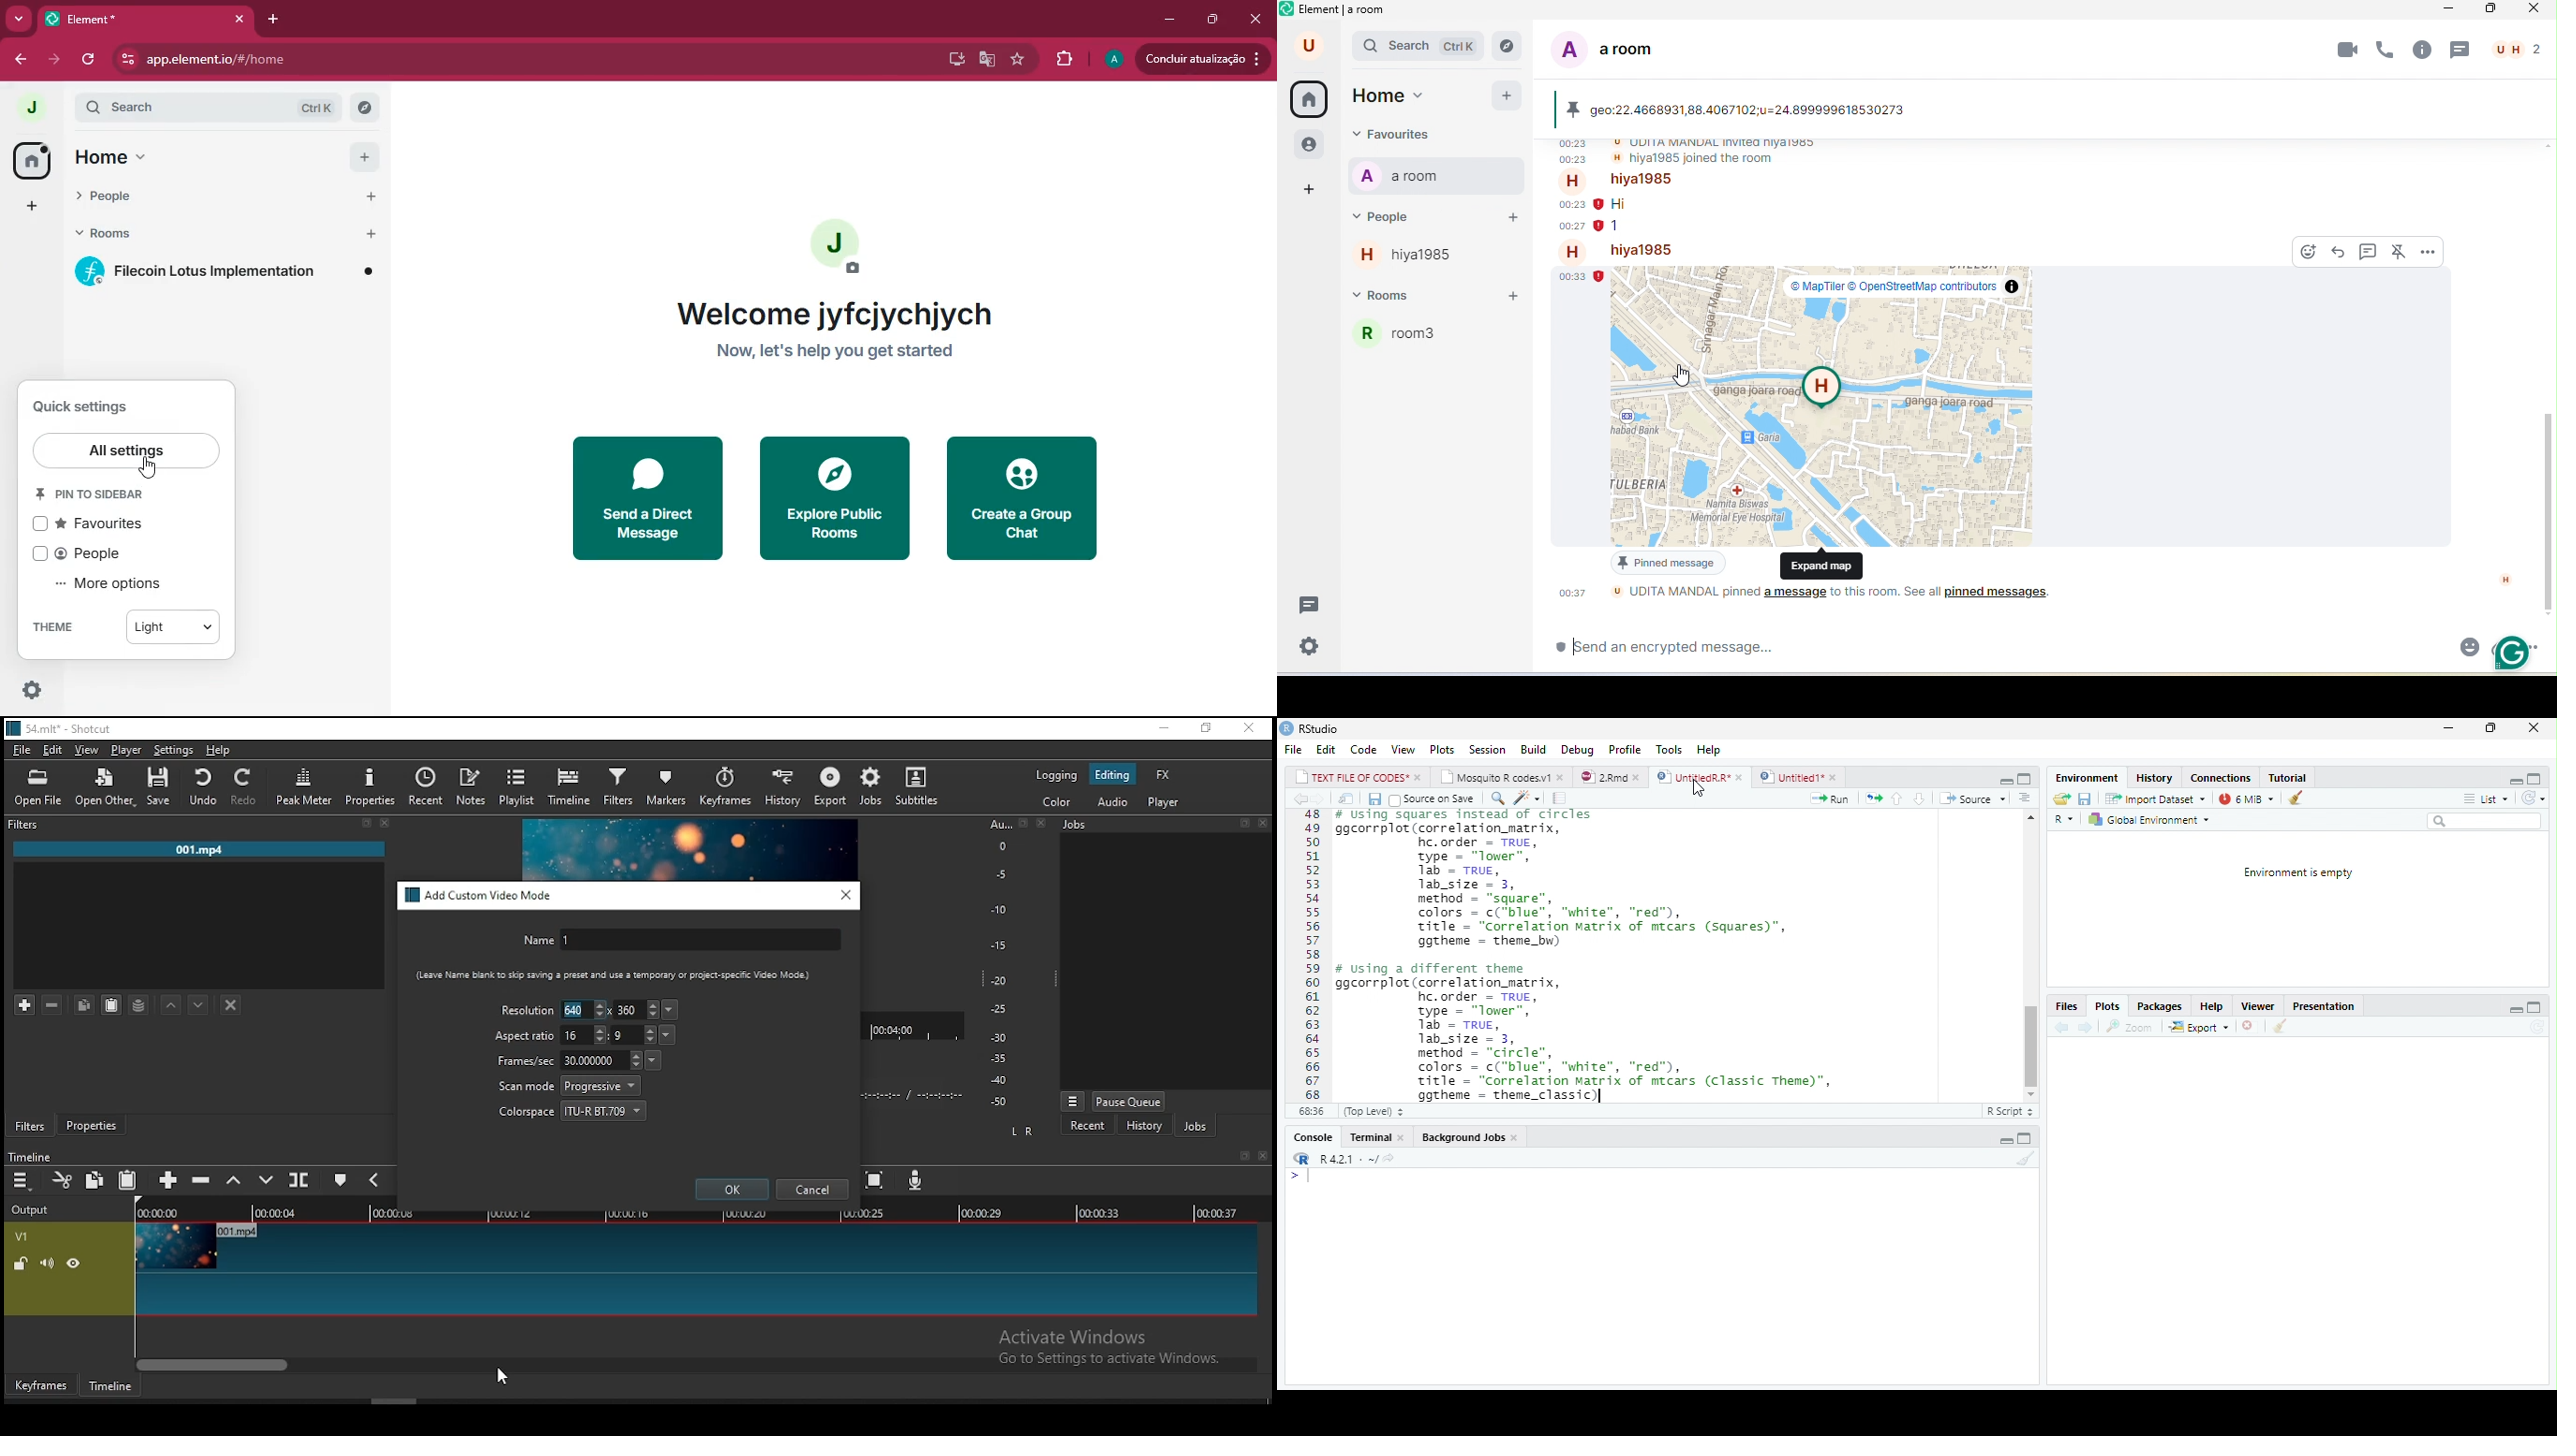 This screenshot has height=1456, width=2576. Describe the element at coordinates (1577, 253) in the screenshot. I see `h` at that location.